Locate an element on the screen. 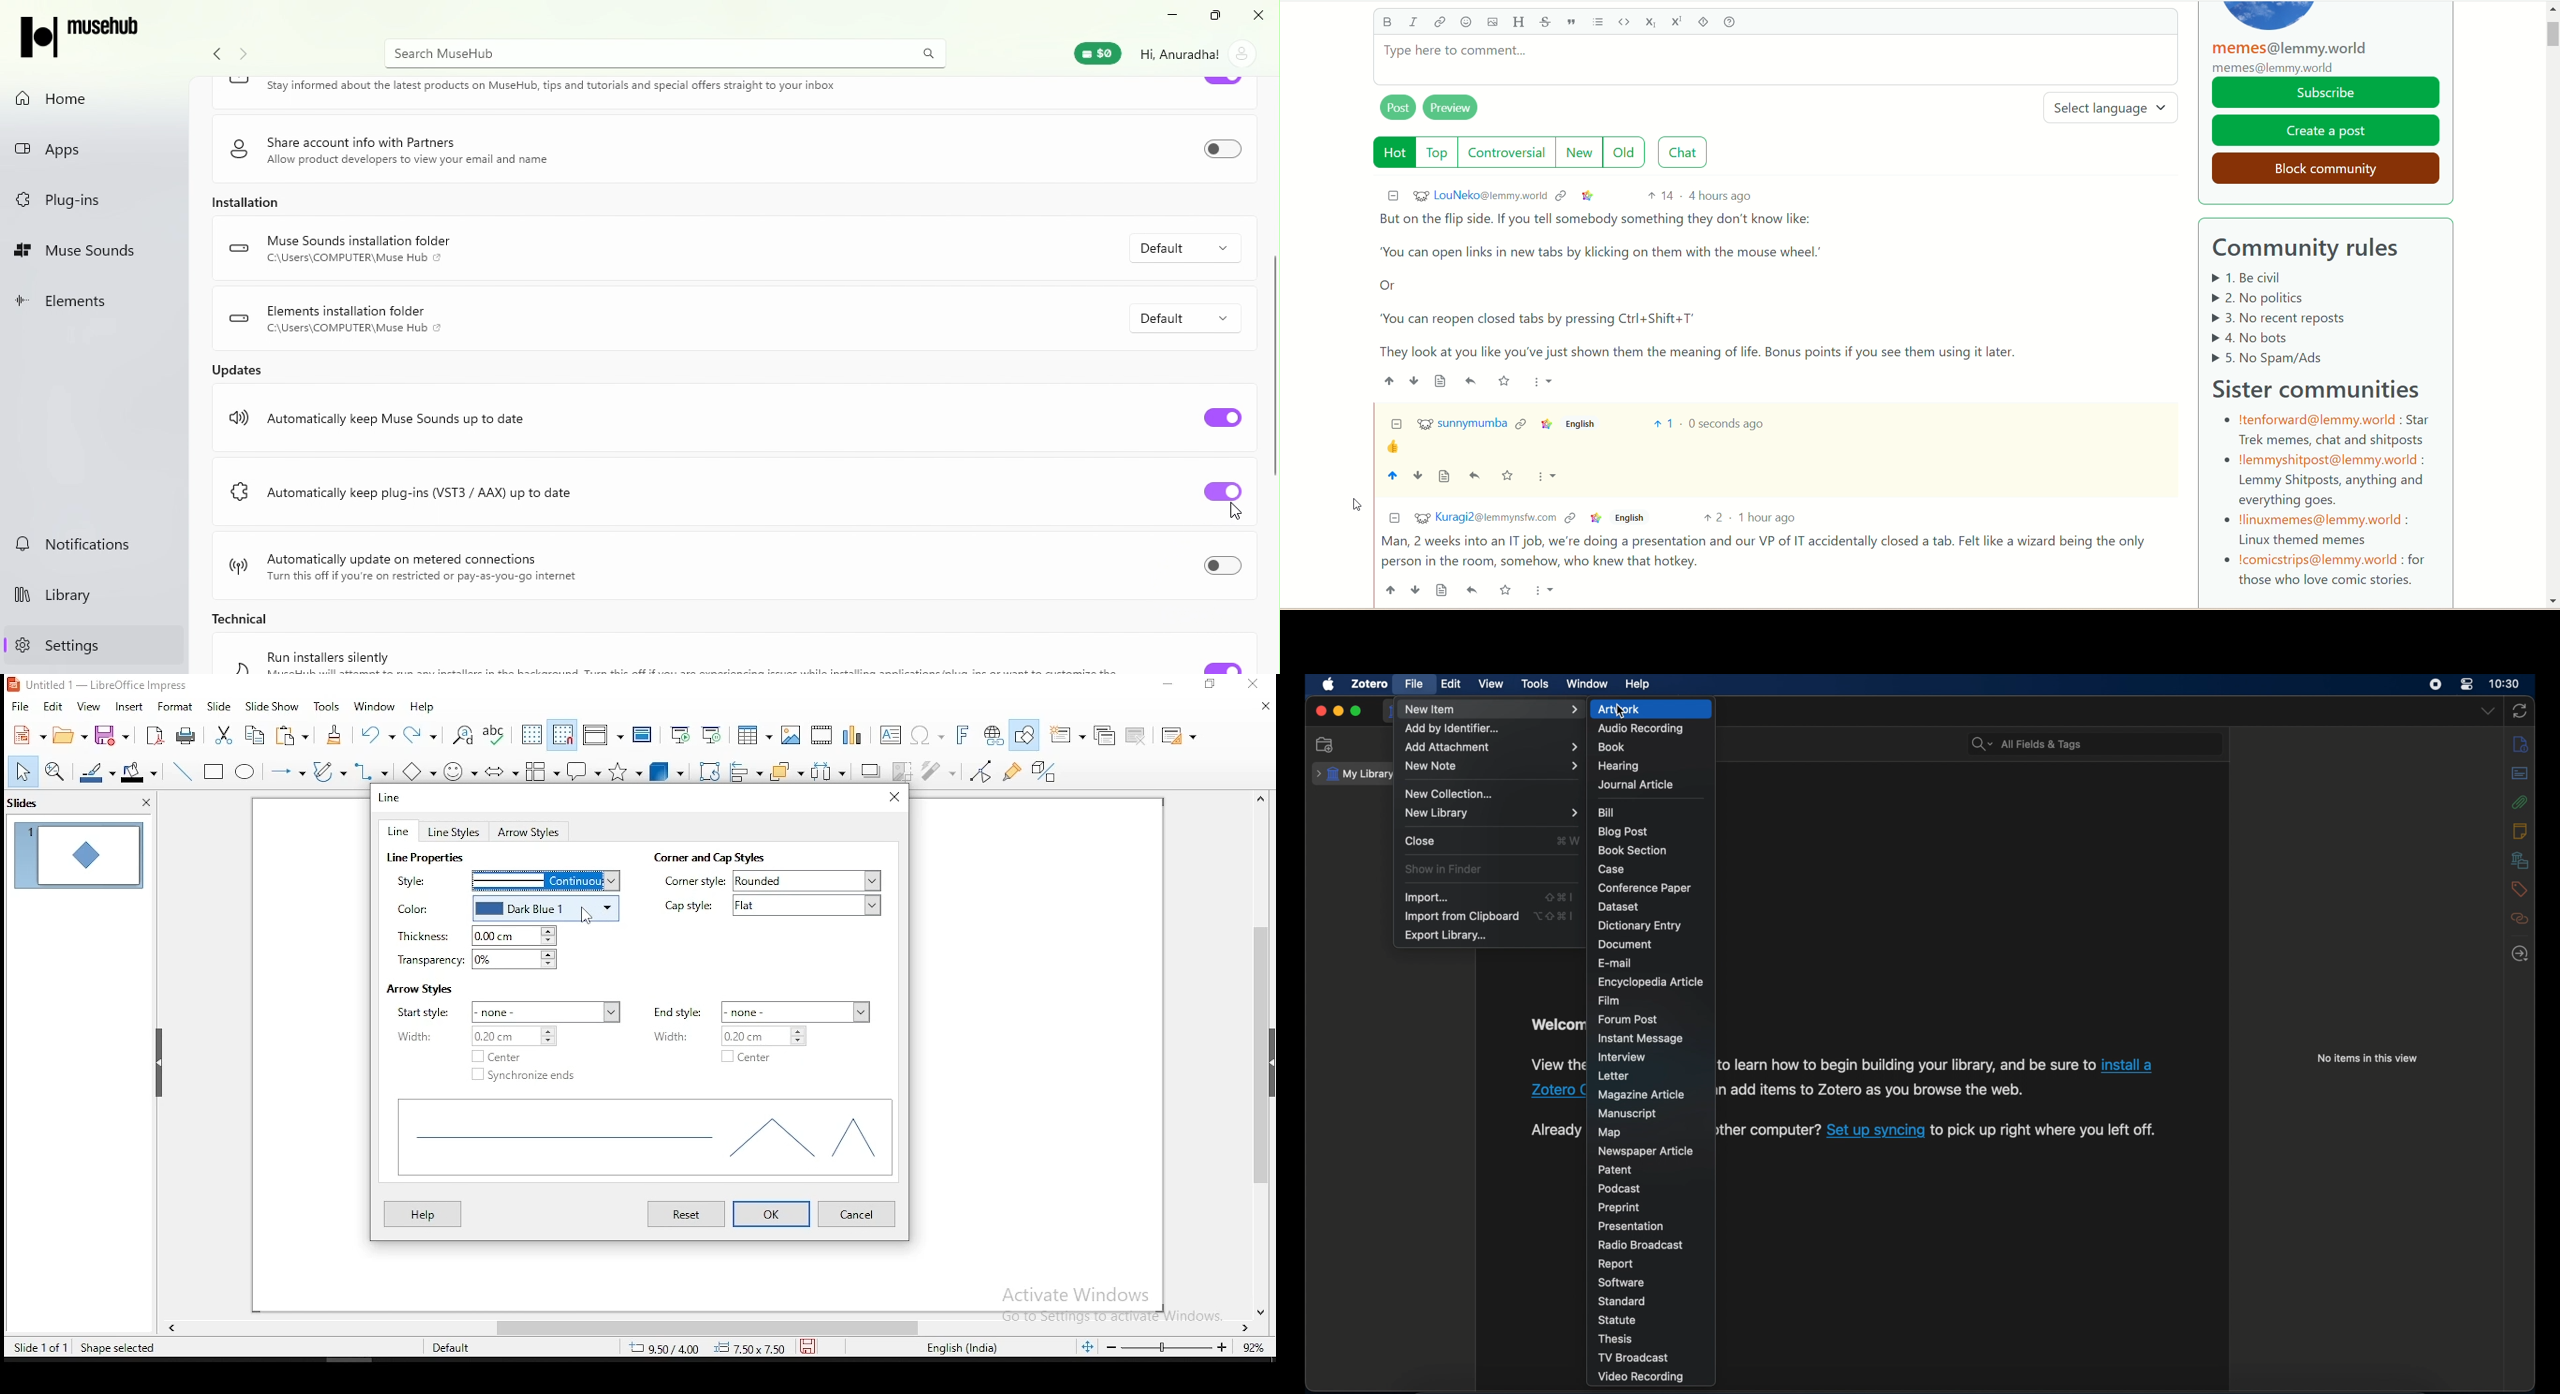  emoji (thumbs up) is located at coordinates (1407, 448).